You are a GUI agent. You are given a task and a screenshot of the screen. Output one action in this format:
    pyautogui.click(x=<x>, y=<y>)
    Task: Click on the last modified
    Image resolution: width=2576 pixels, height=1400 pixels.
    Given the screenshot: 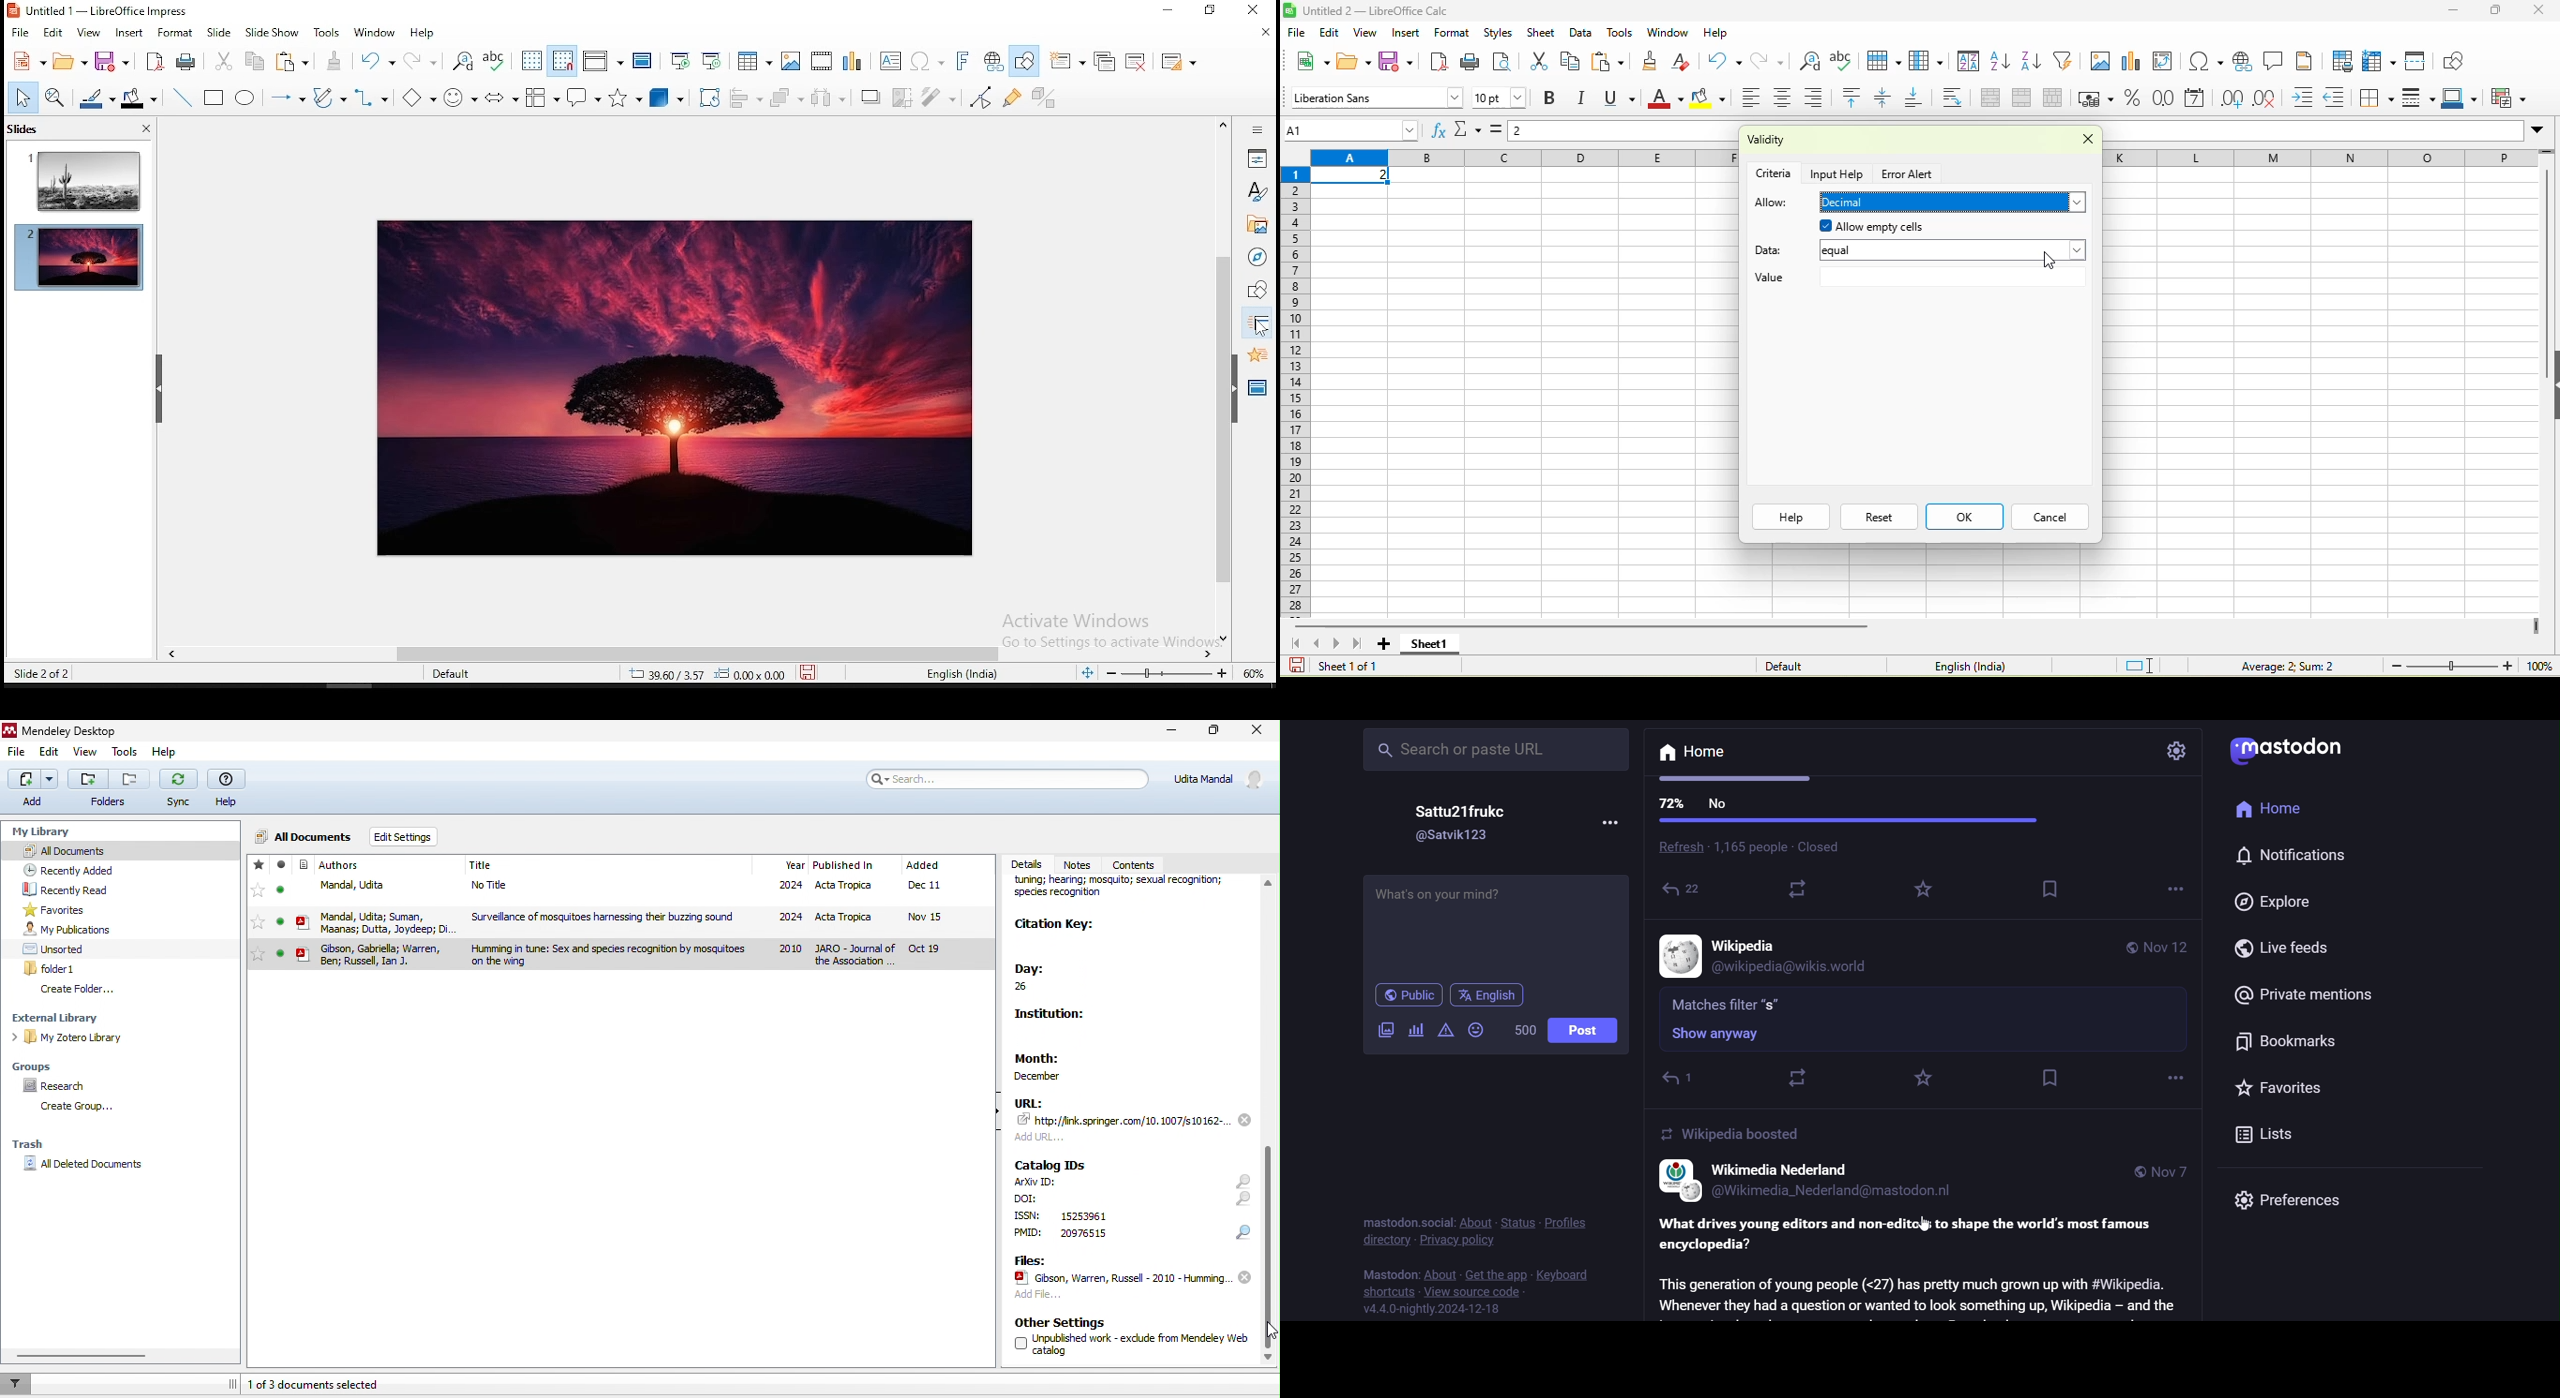 What is the action you would take?
    pyautogui.click(x=2169, y=949)
    